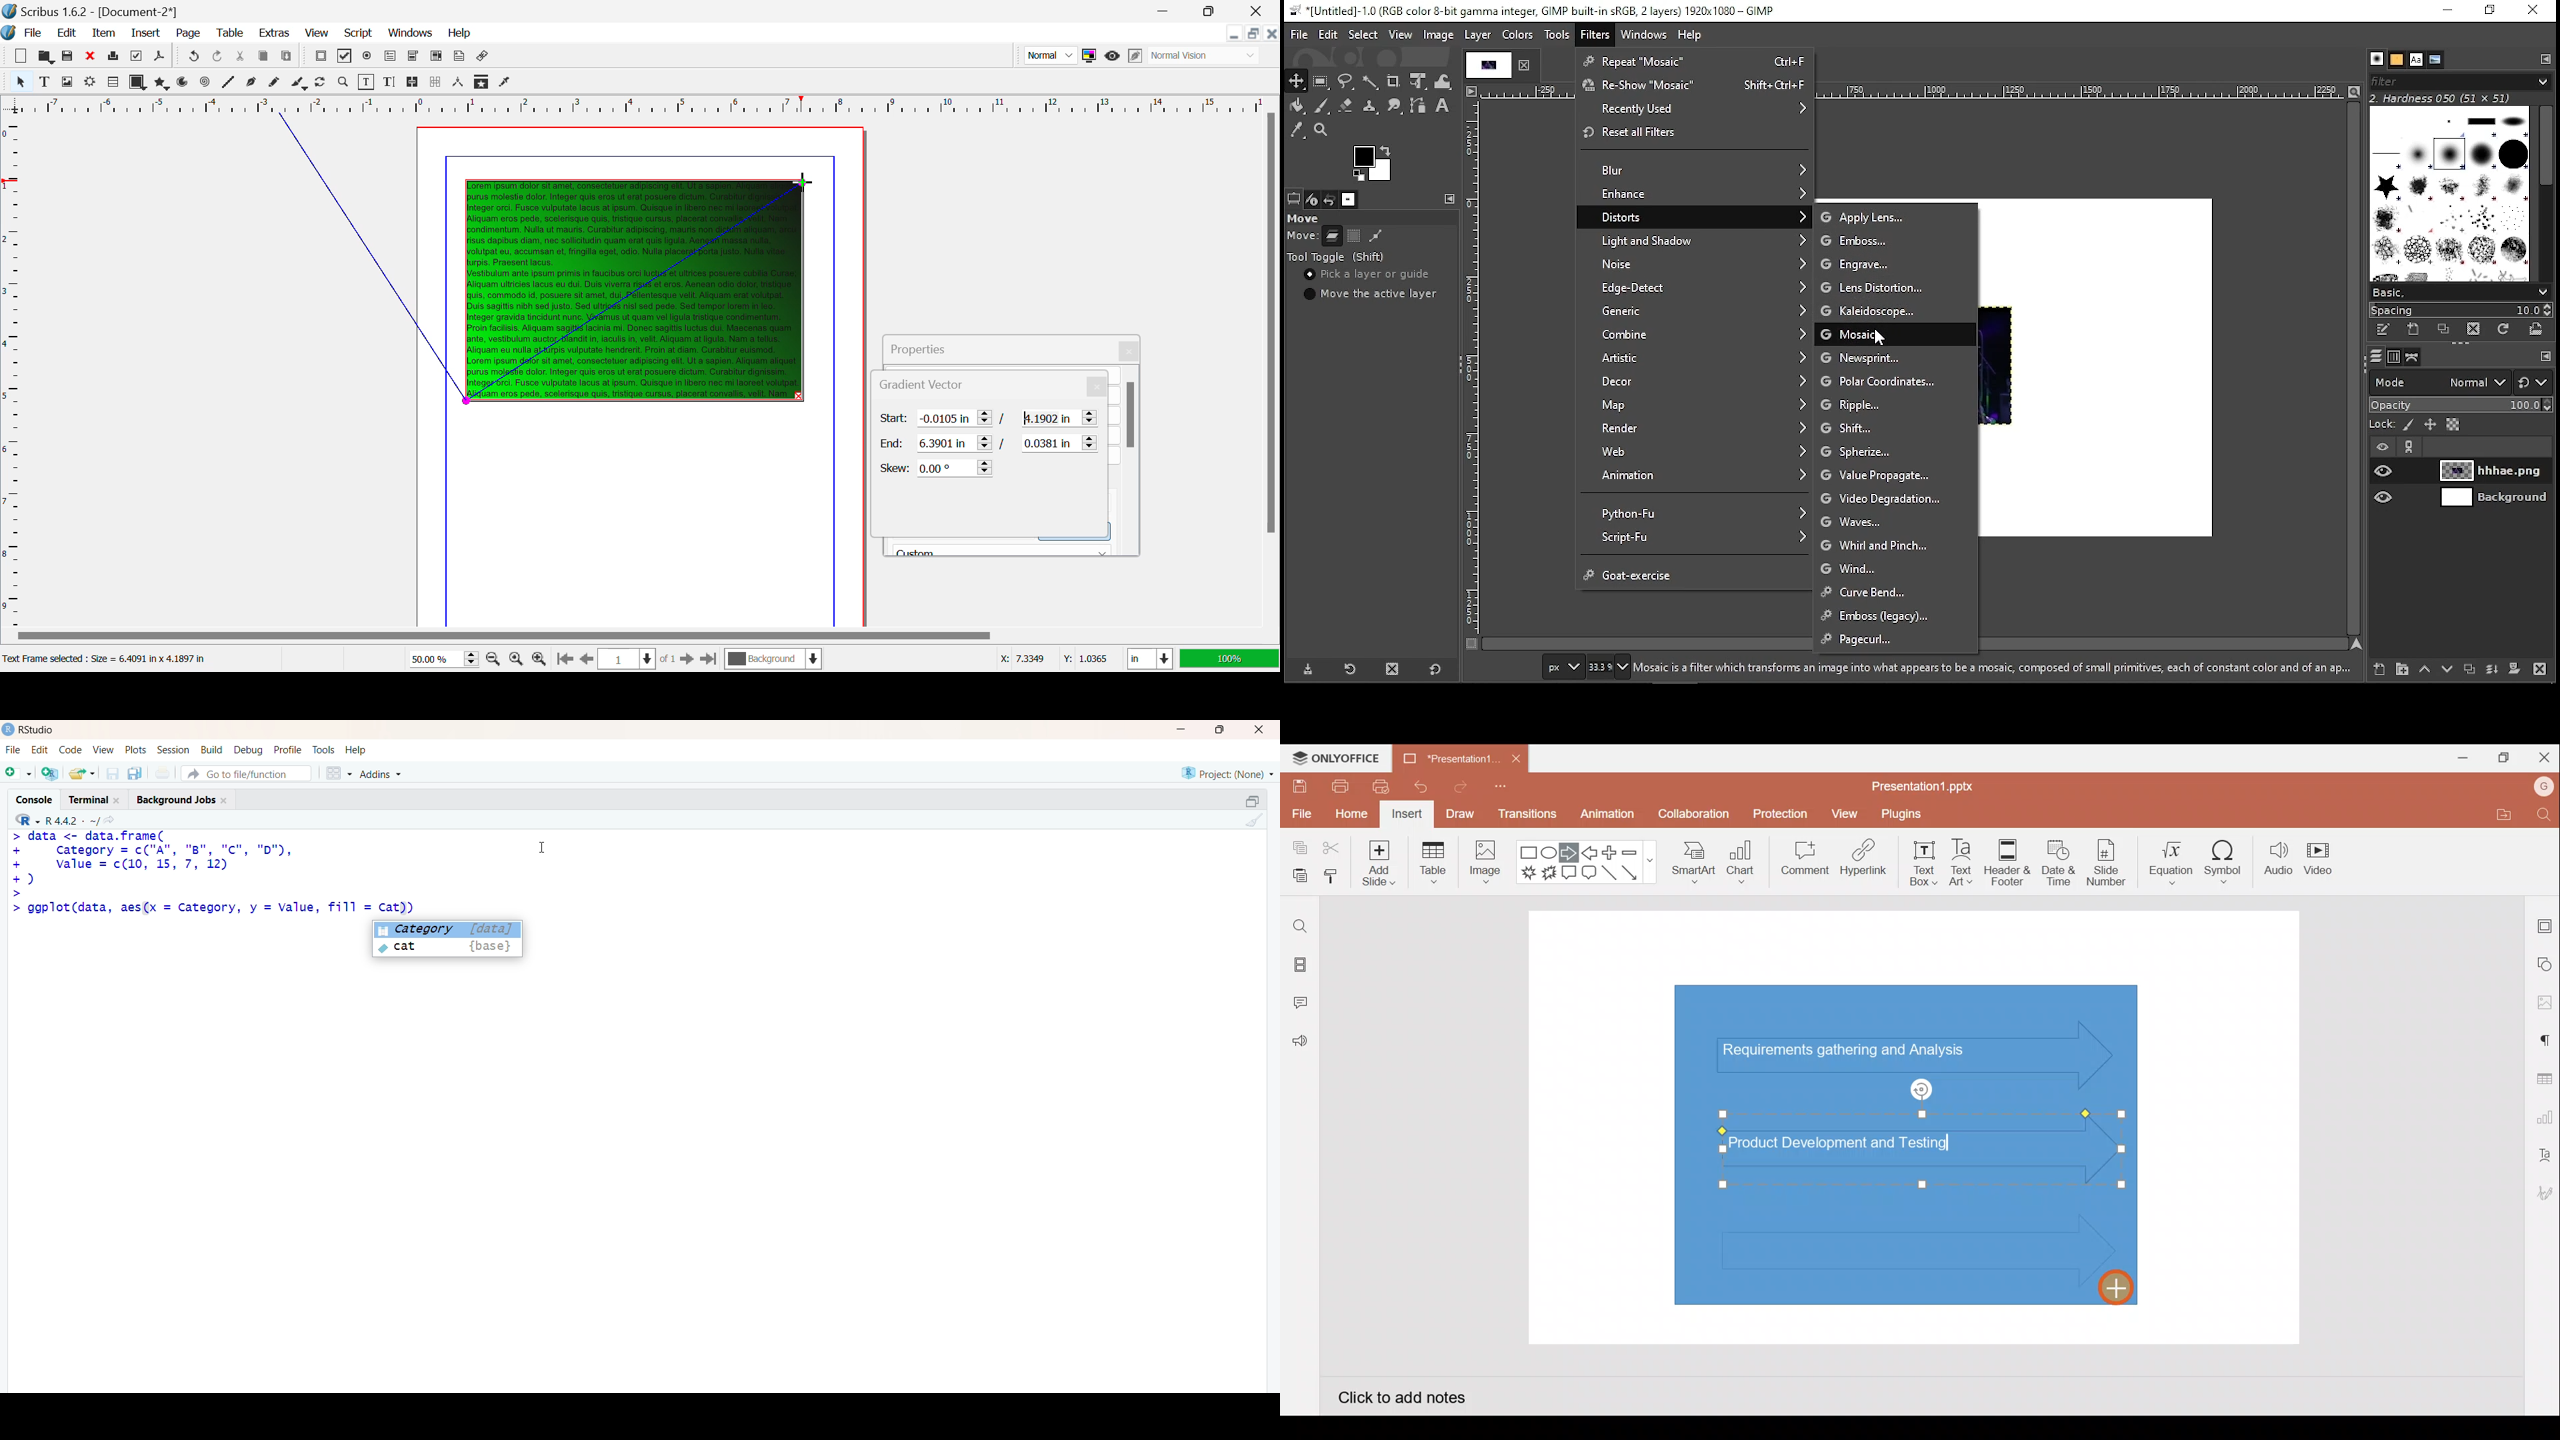 The width and height of the screenshot is (2576, 1456). What do you see at coordinates (1049, 55) in the screenshot?
I see `Preview Mode` at bounding box center [1049, 55].